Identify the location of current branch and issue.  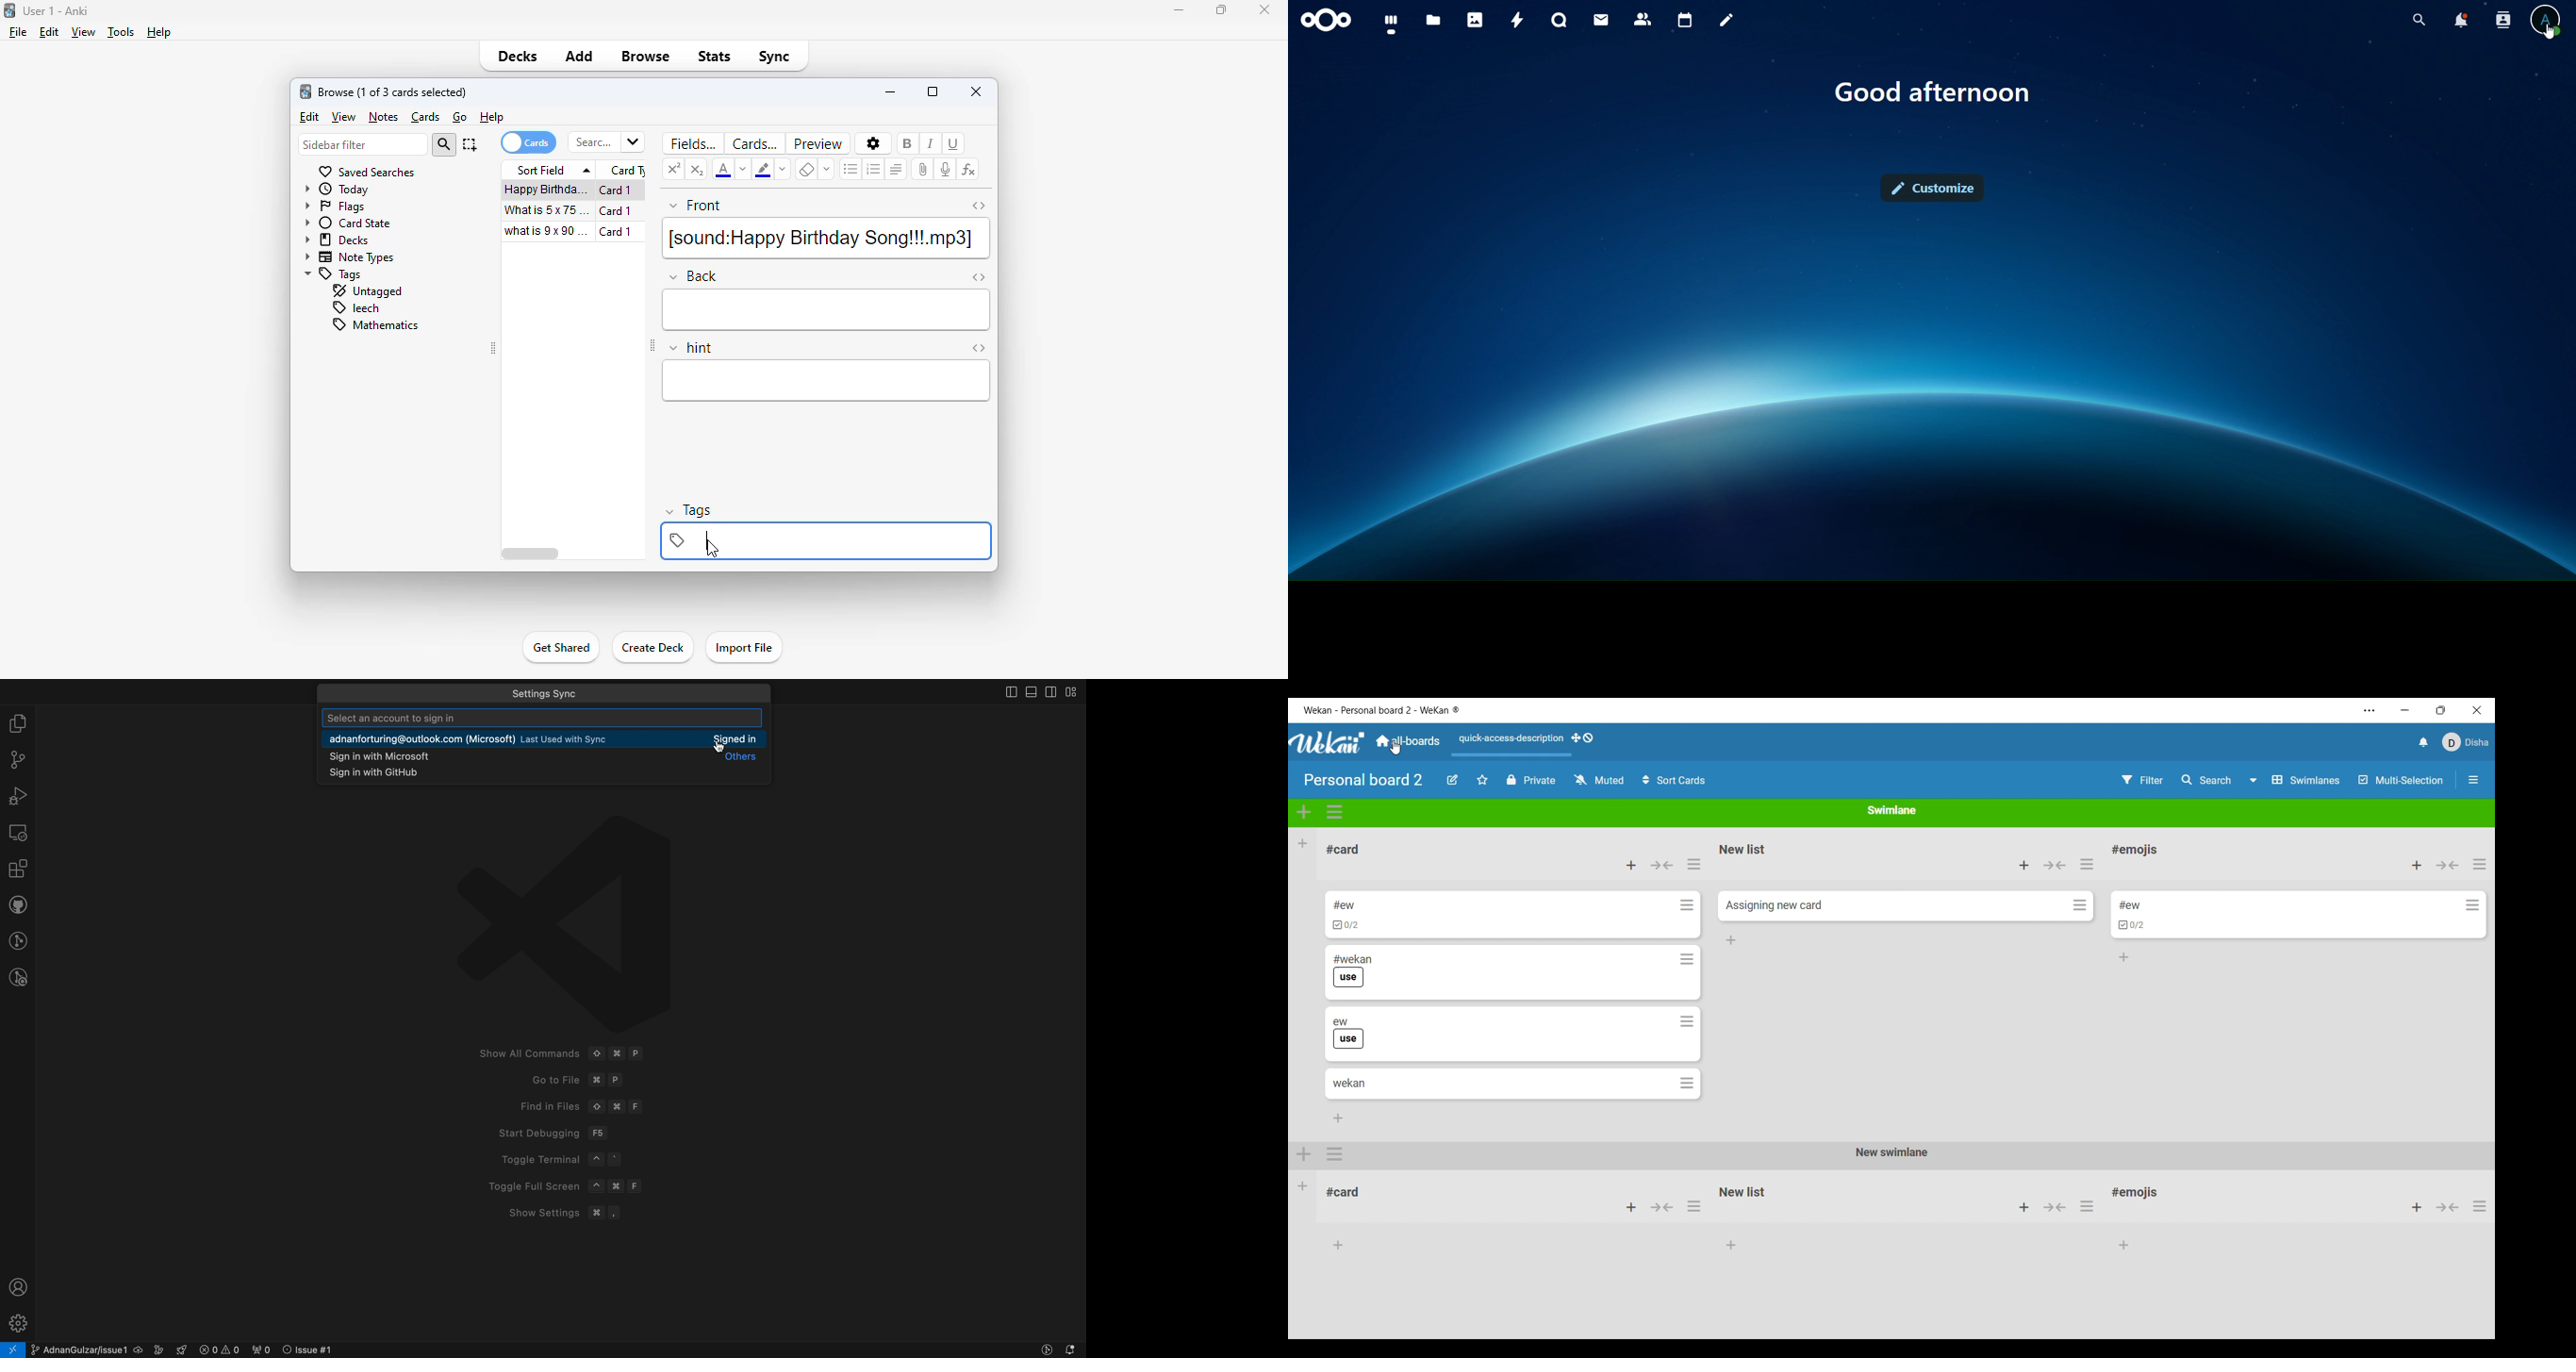
(98, 1349).